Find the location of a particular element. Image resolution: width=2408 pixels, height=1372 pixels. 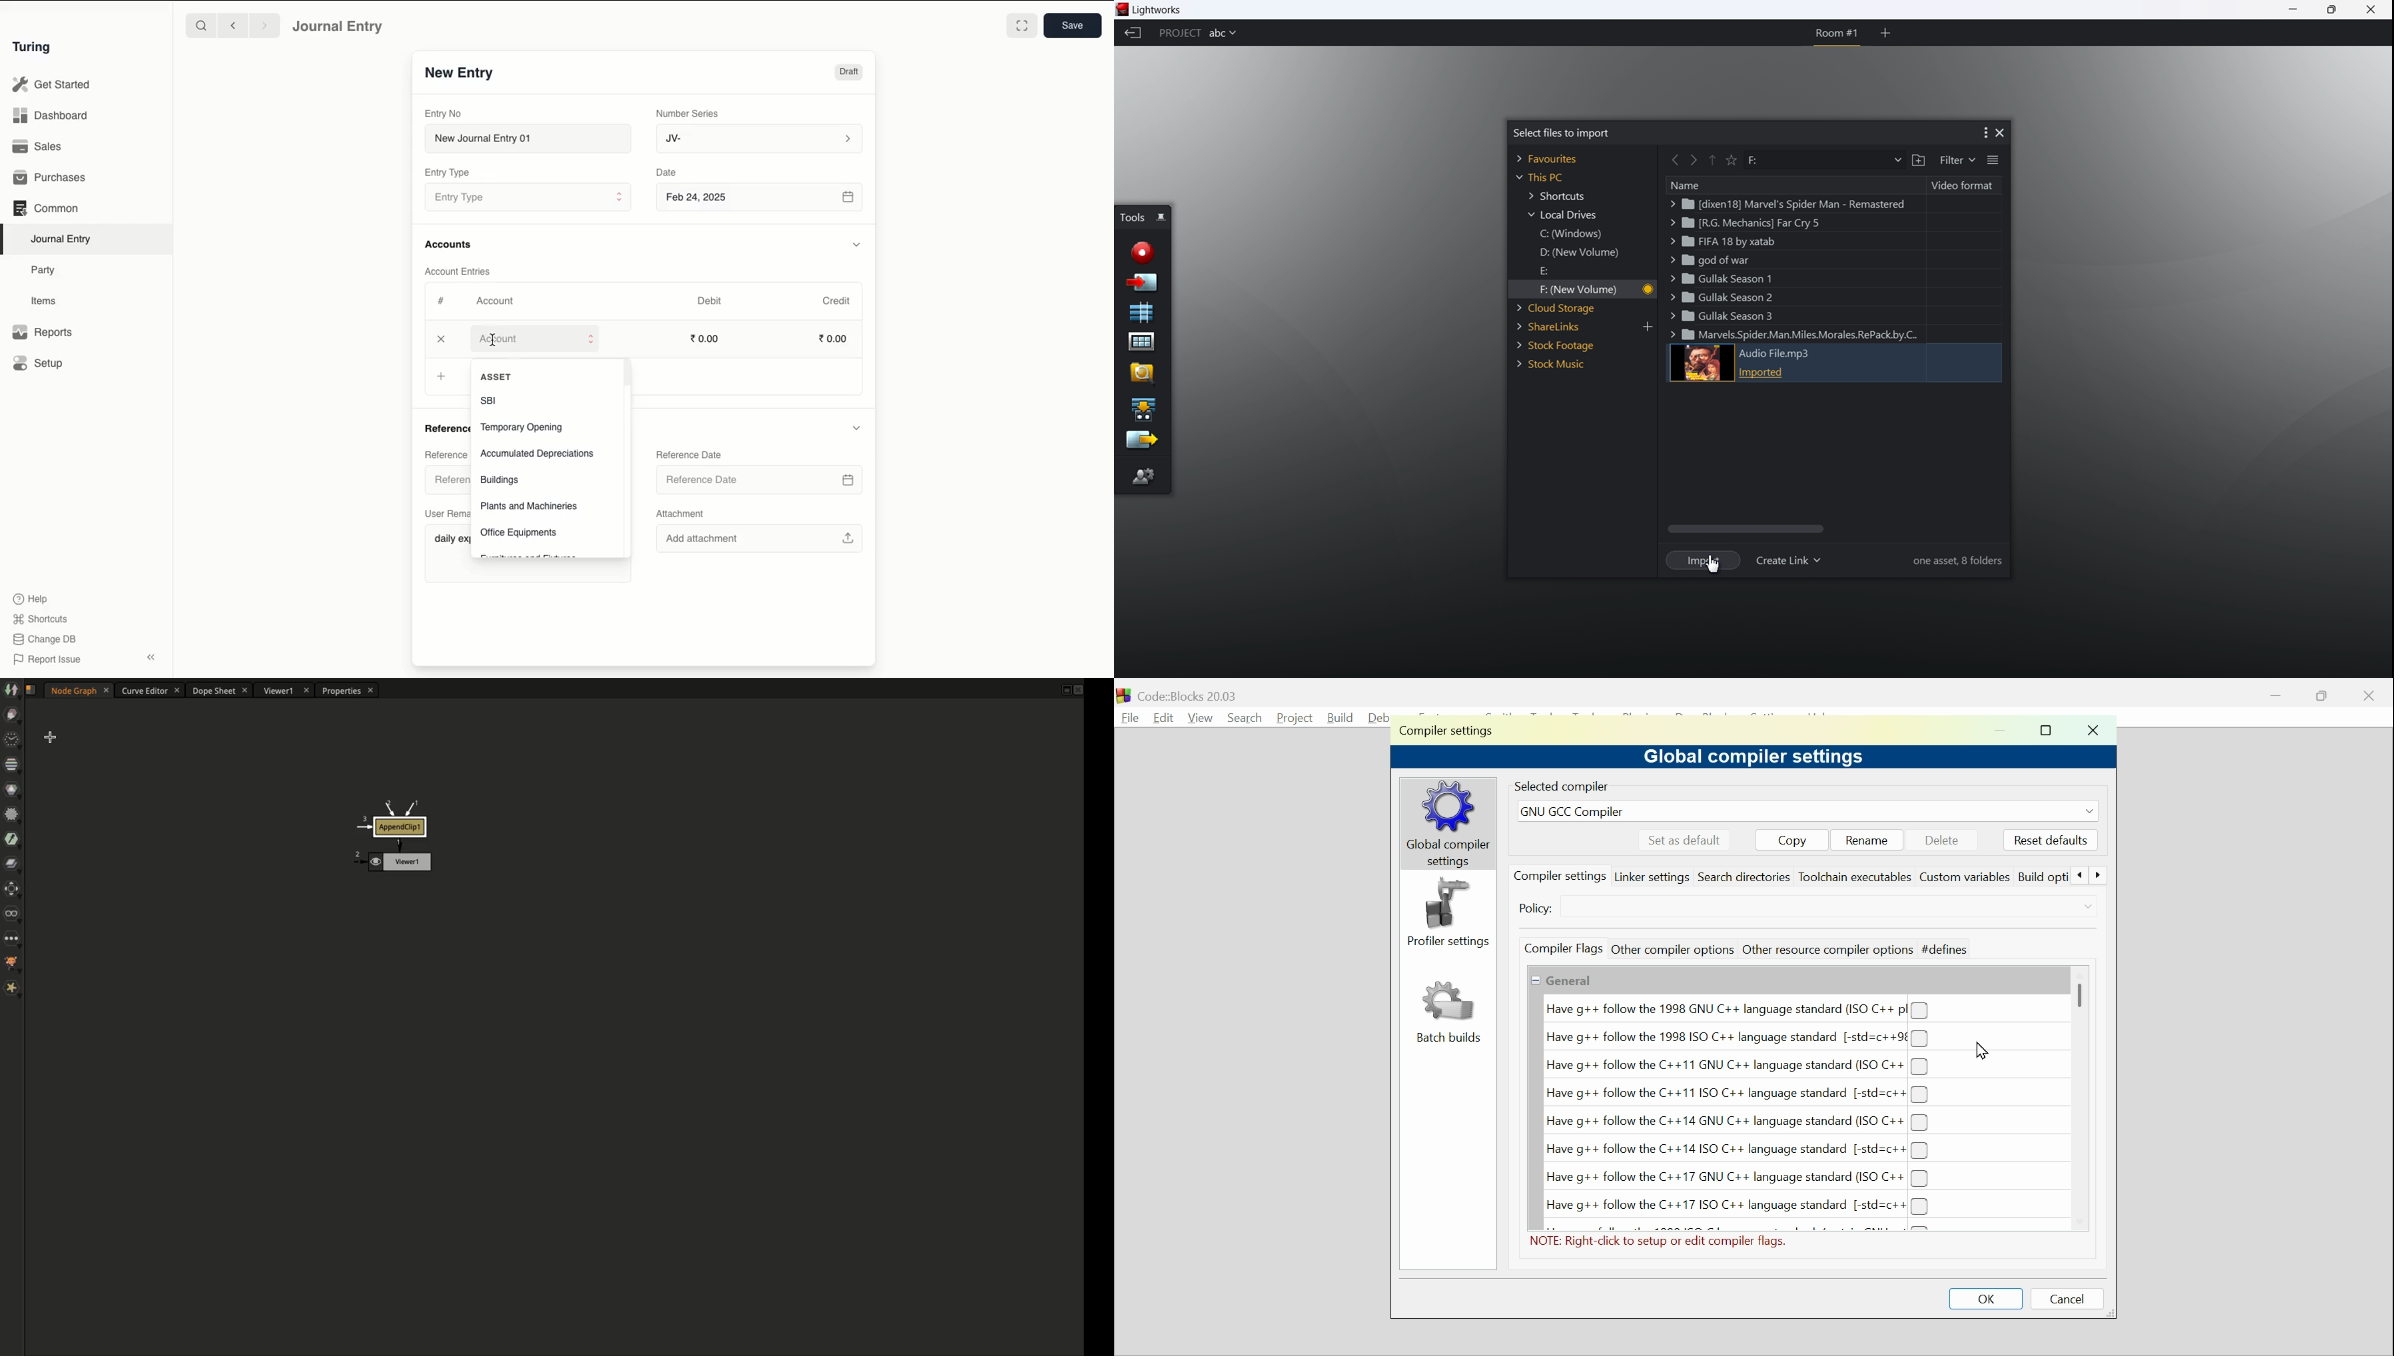

record is located at coordinates (1142, 250).